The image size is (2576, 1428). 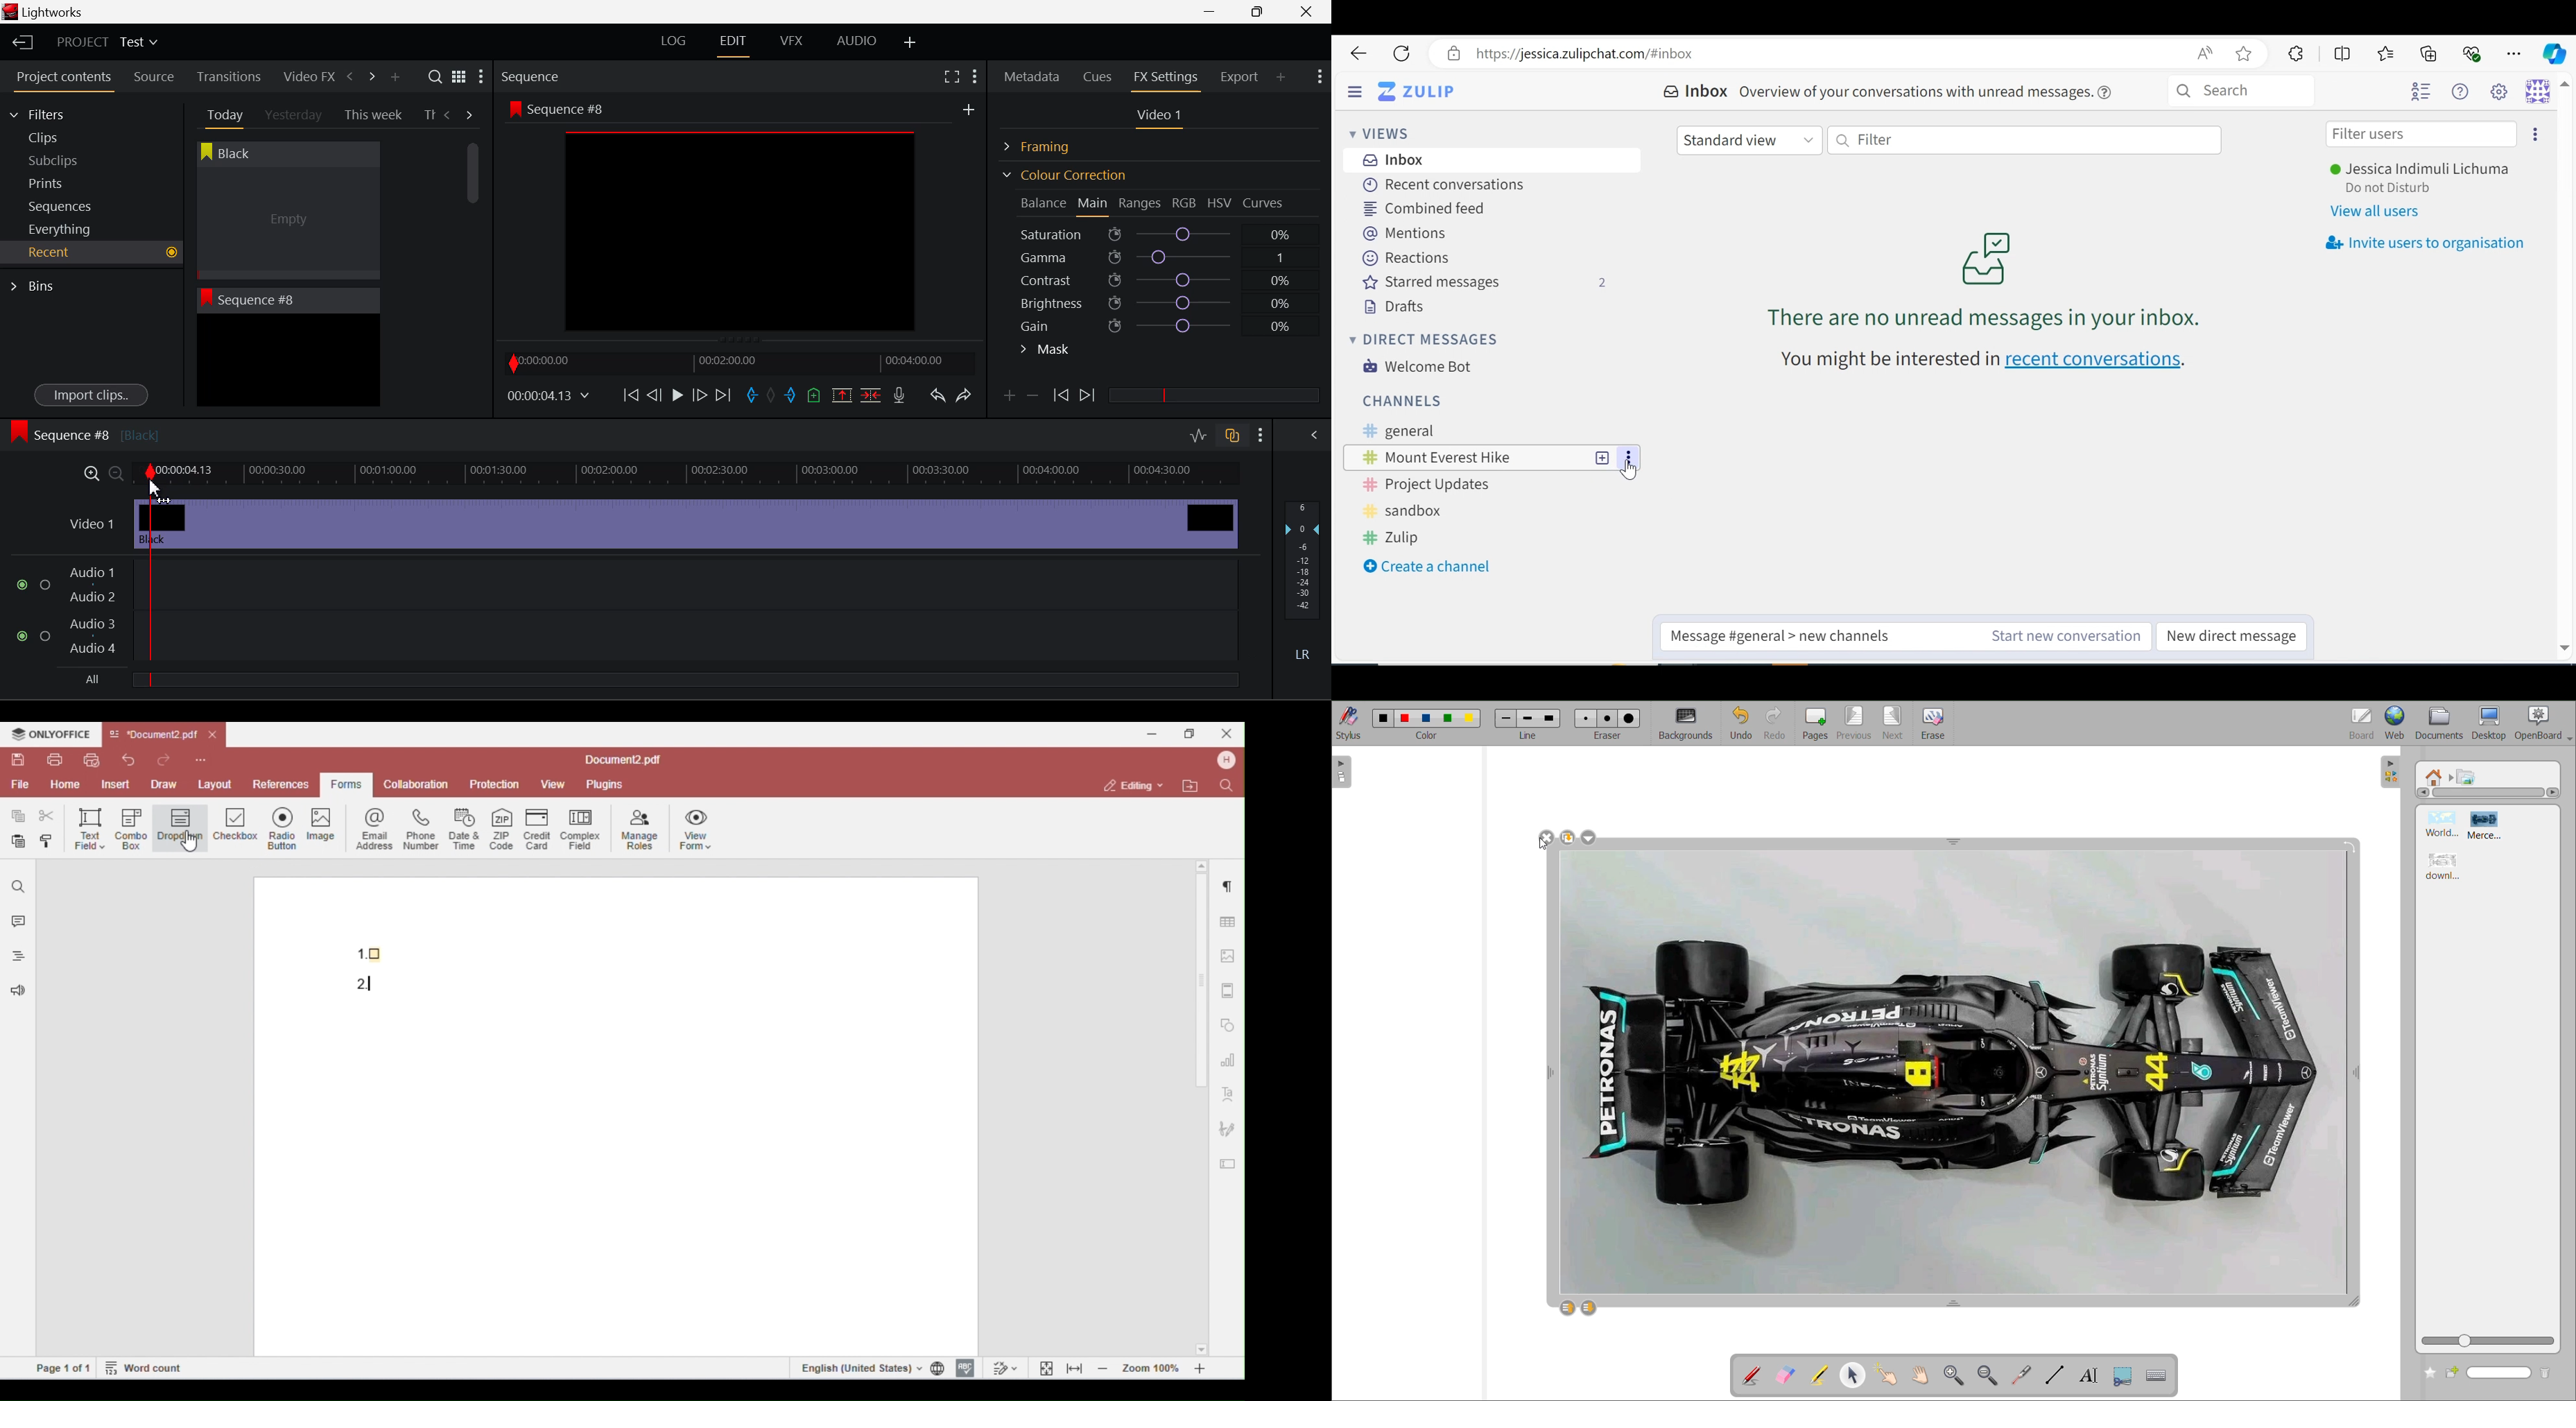 I want to click on Delete keyframe, so click(x=1032, y=398).